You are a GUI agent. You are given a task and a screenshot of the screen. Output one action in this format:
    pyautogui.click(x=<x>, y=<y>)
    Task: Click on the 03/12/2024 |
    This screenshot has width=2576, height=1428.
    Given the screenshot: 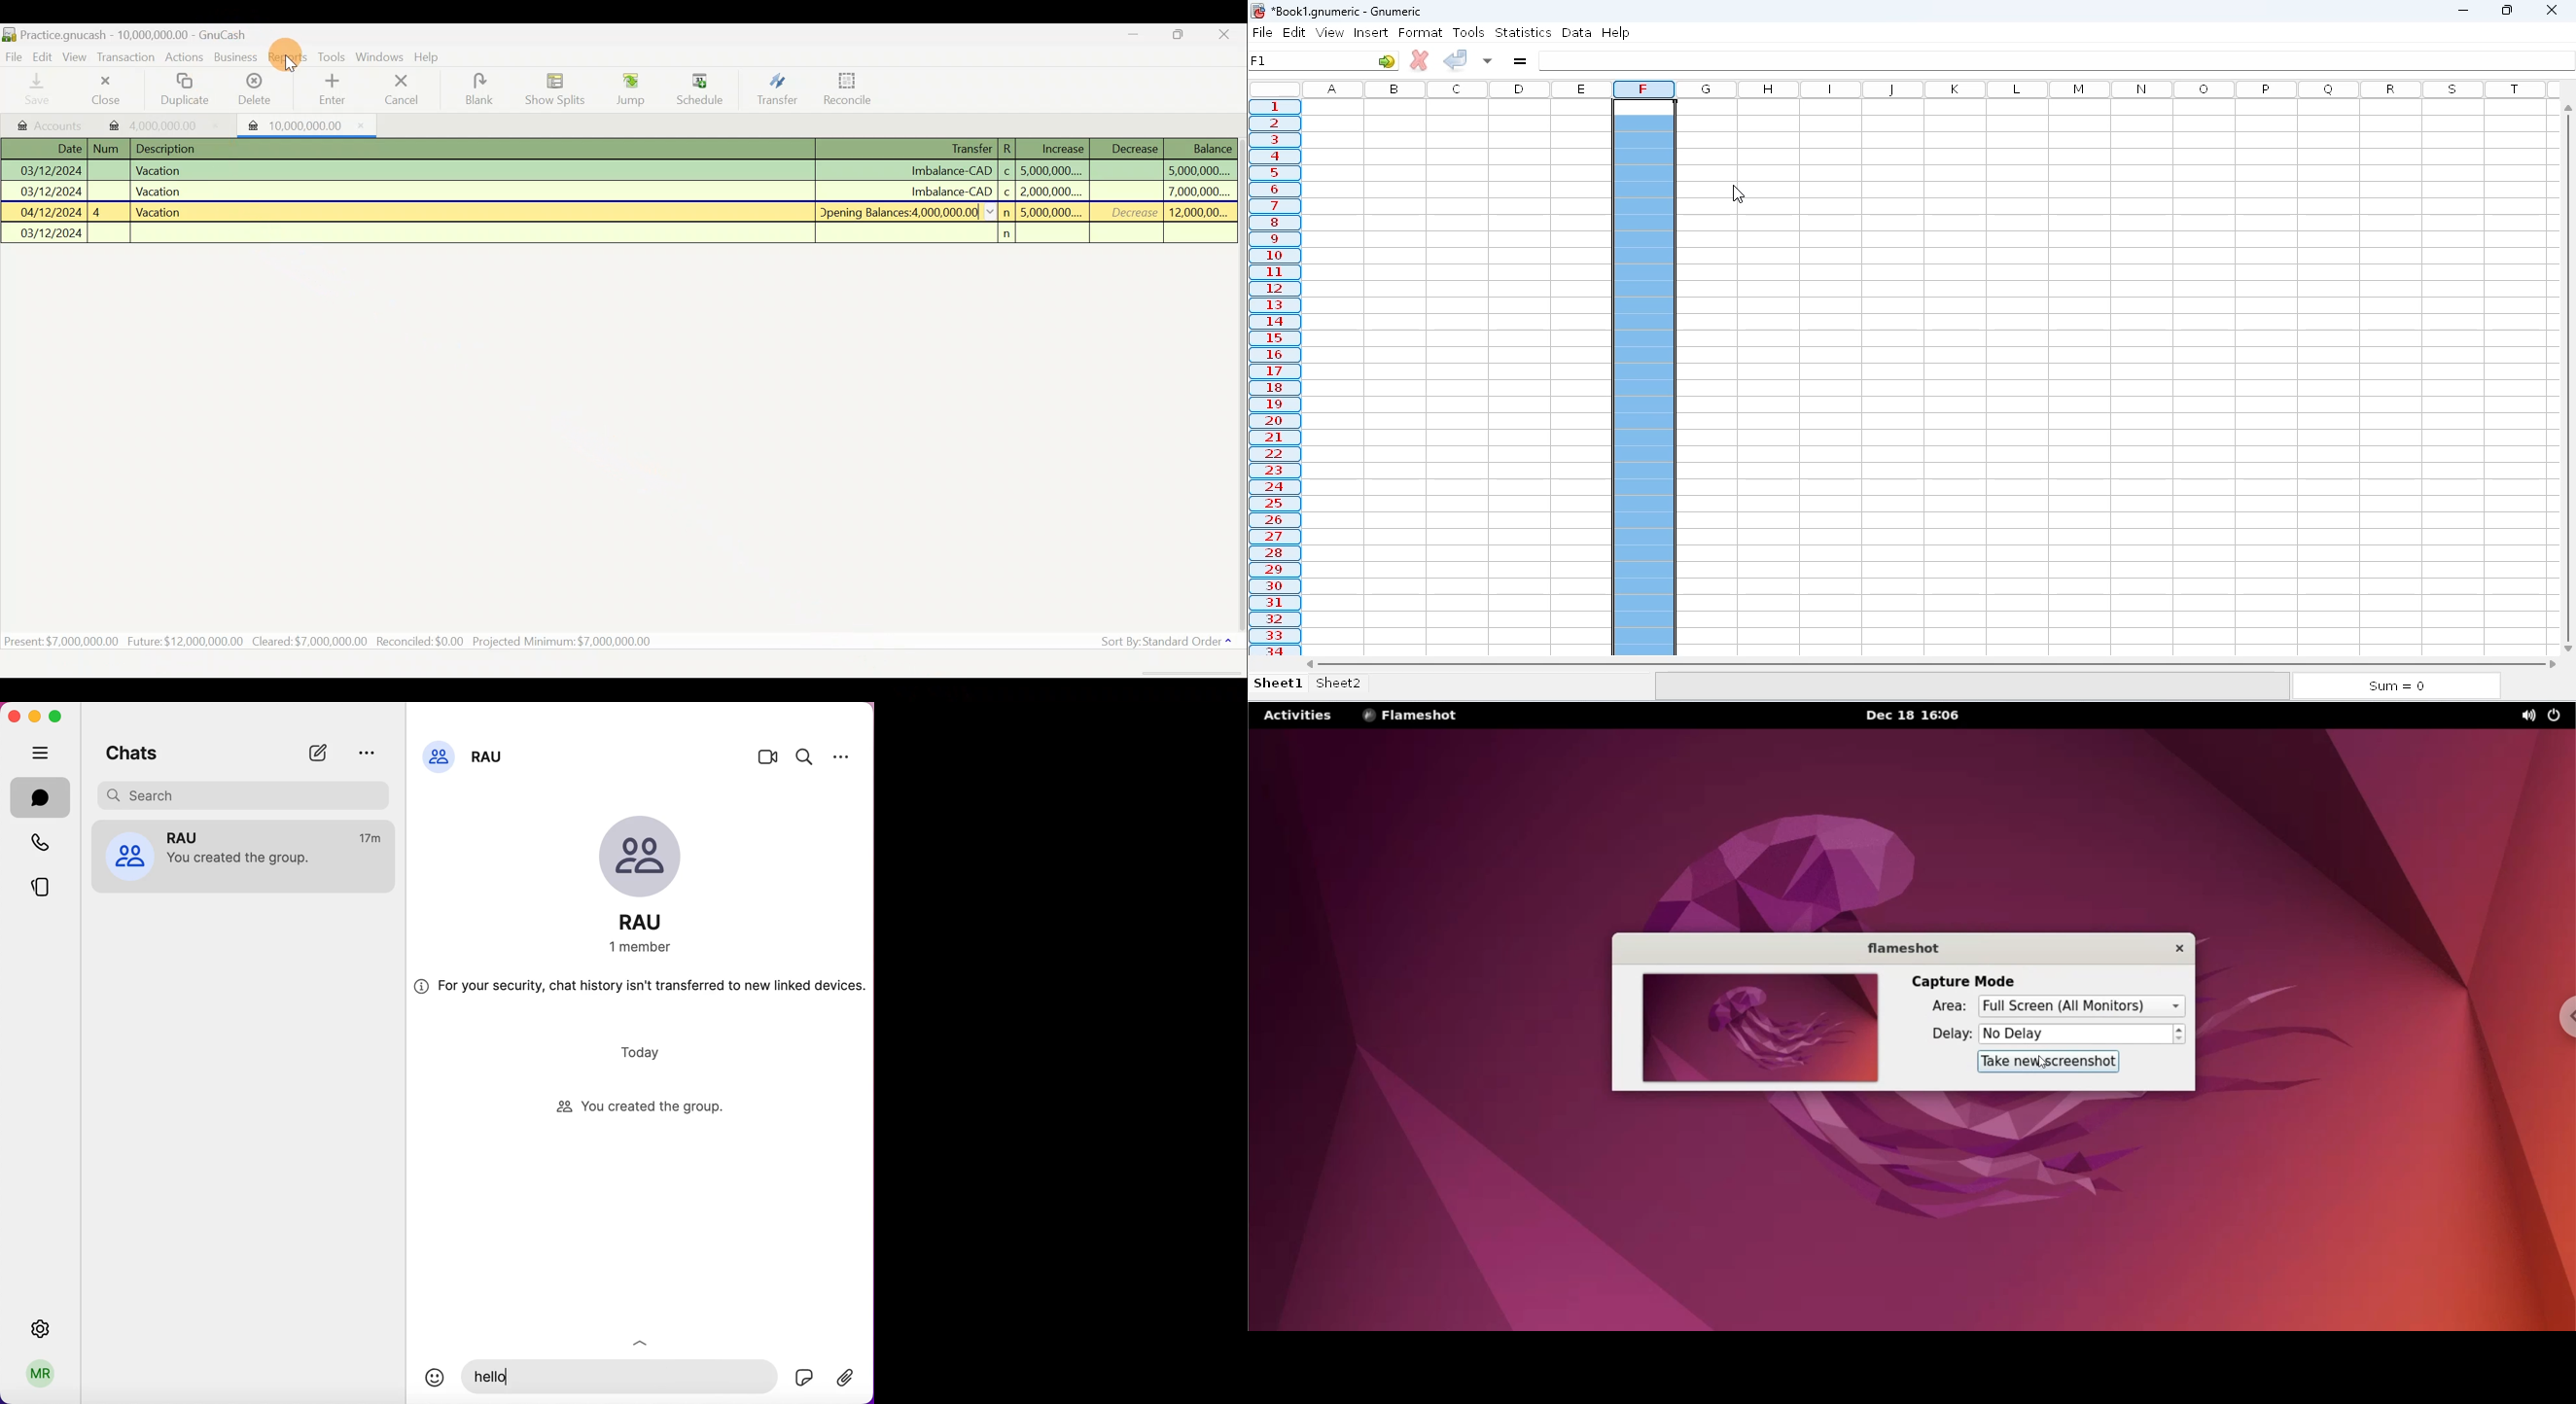 What is the action you would take?
    pyautogui.click(x=53, y=170)
    